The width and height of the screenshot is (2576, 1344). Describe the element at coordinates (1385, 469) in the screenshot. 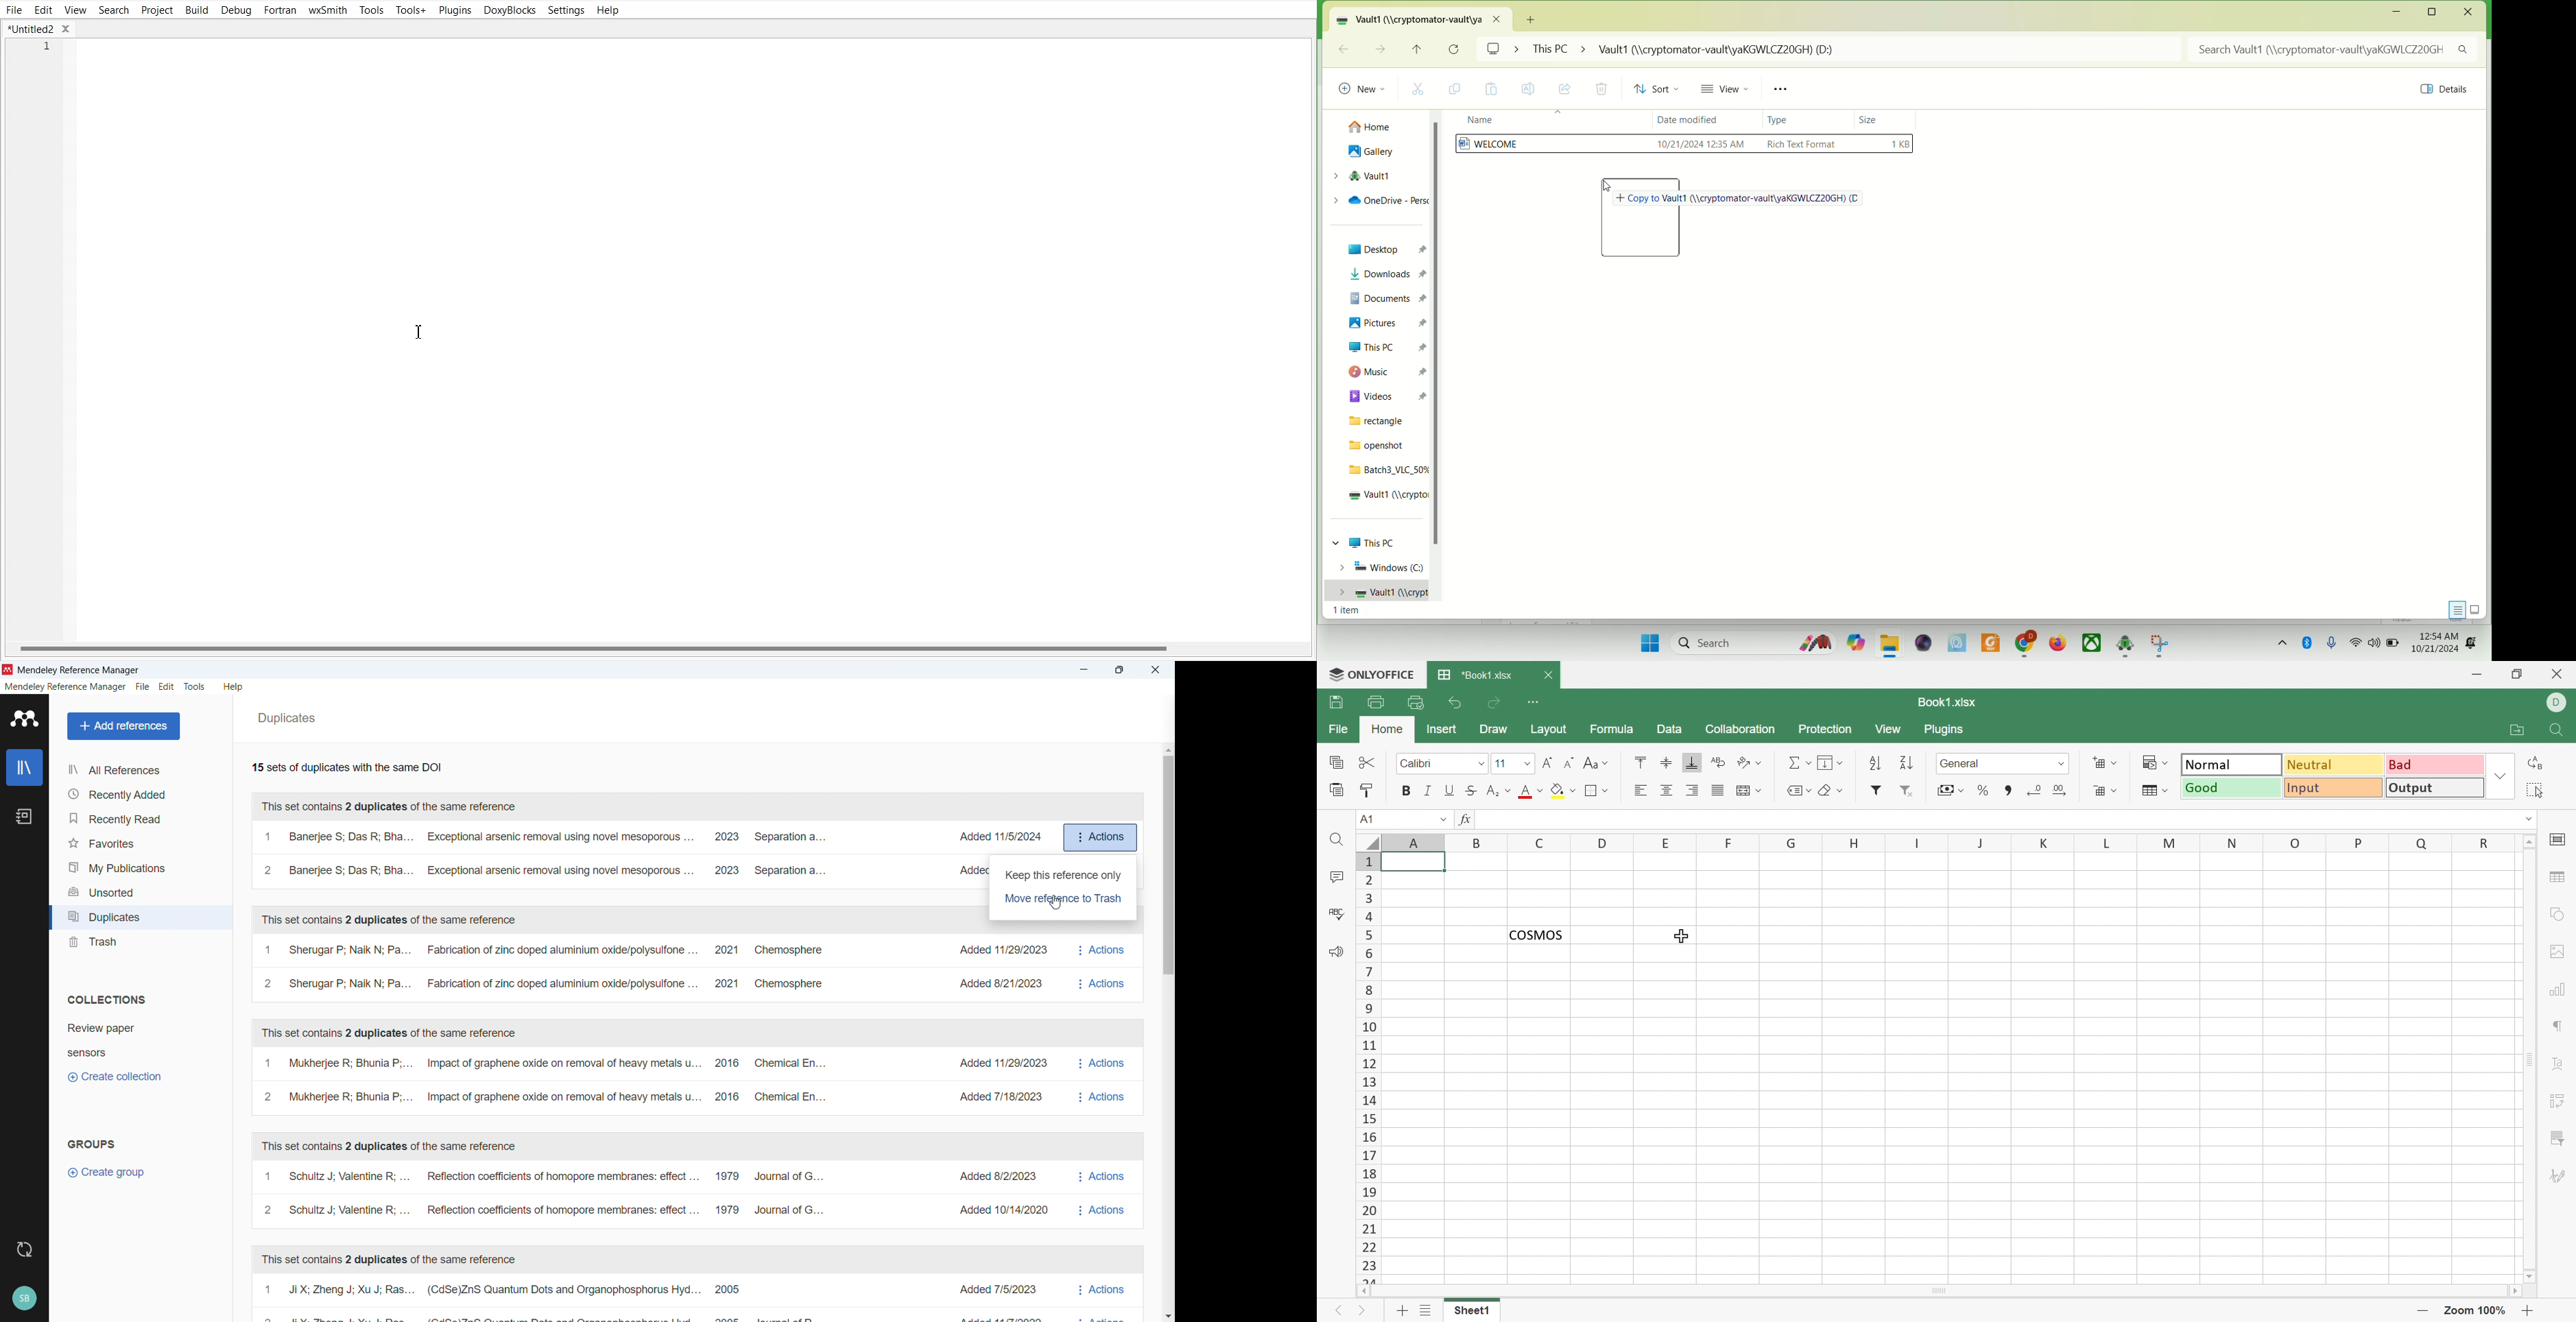

I see `batch3` at that location.